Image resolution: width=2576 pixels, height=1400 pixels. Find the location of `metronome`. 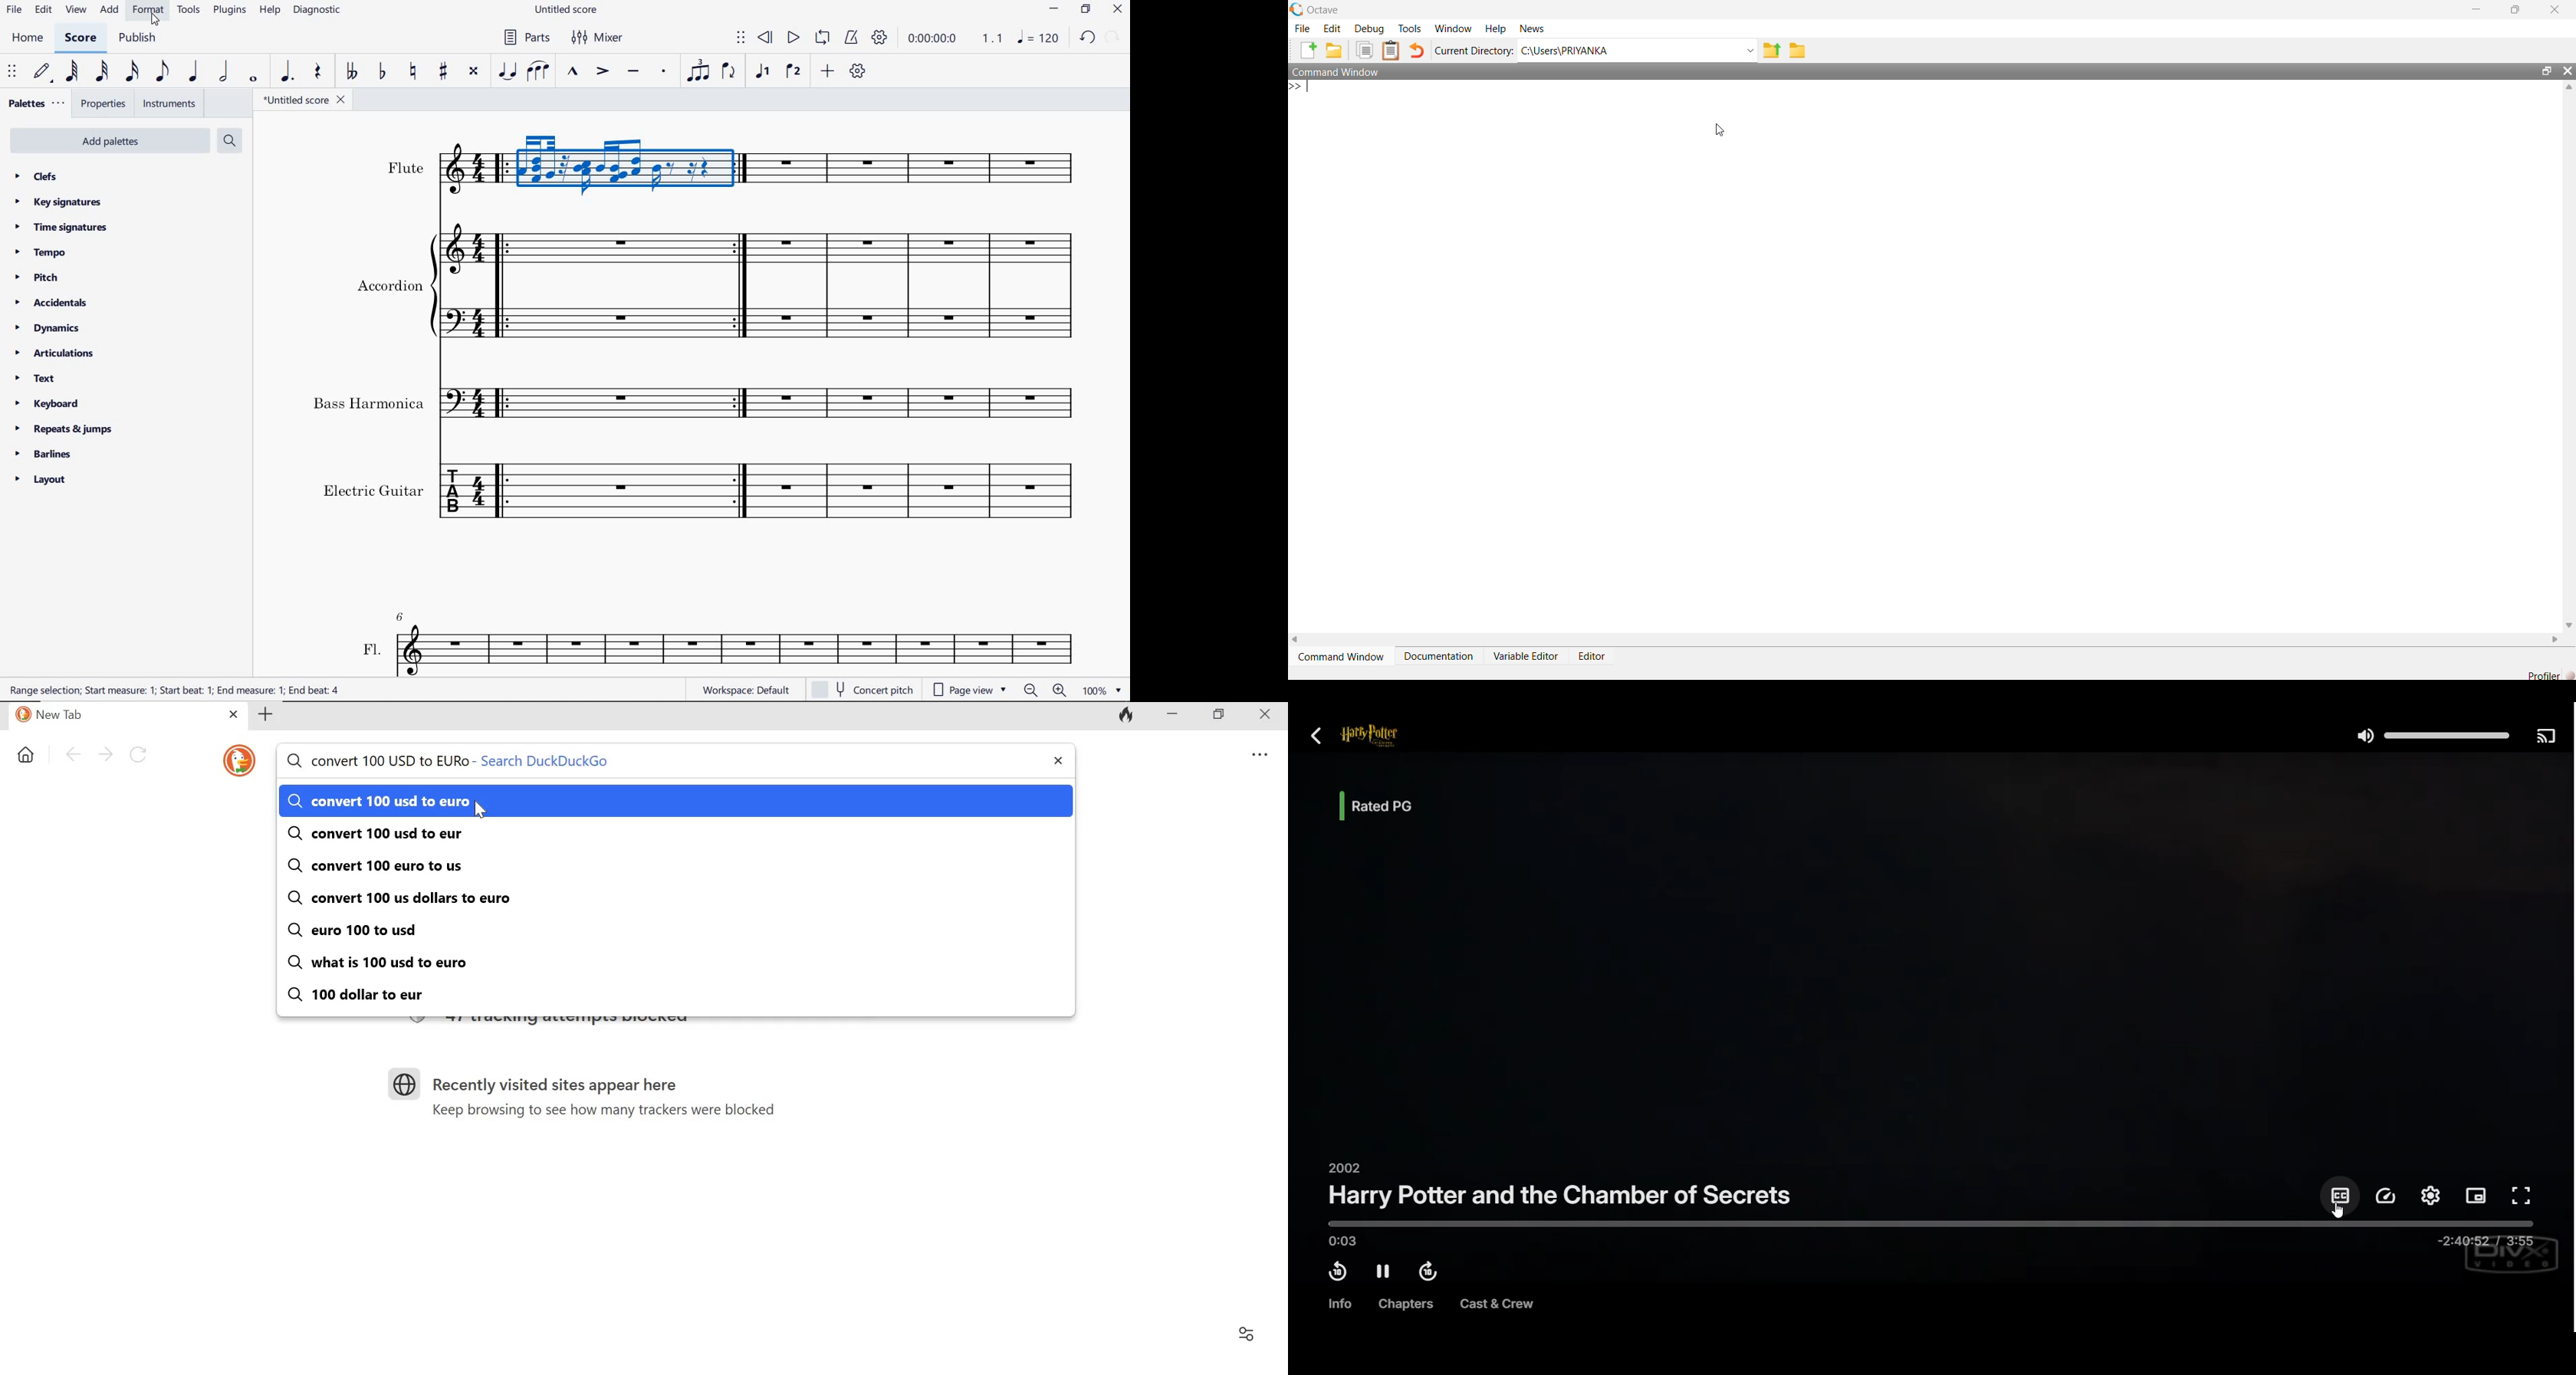

metronome is located at coordinates (850, 38).